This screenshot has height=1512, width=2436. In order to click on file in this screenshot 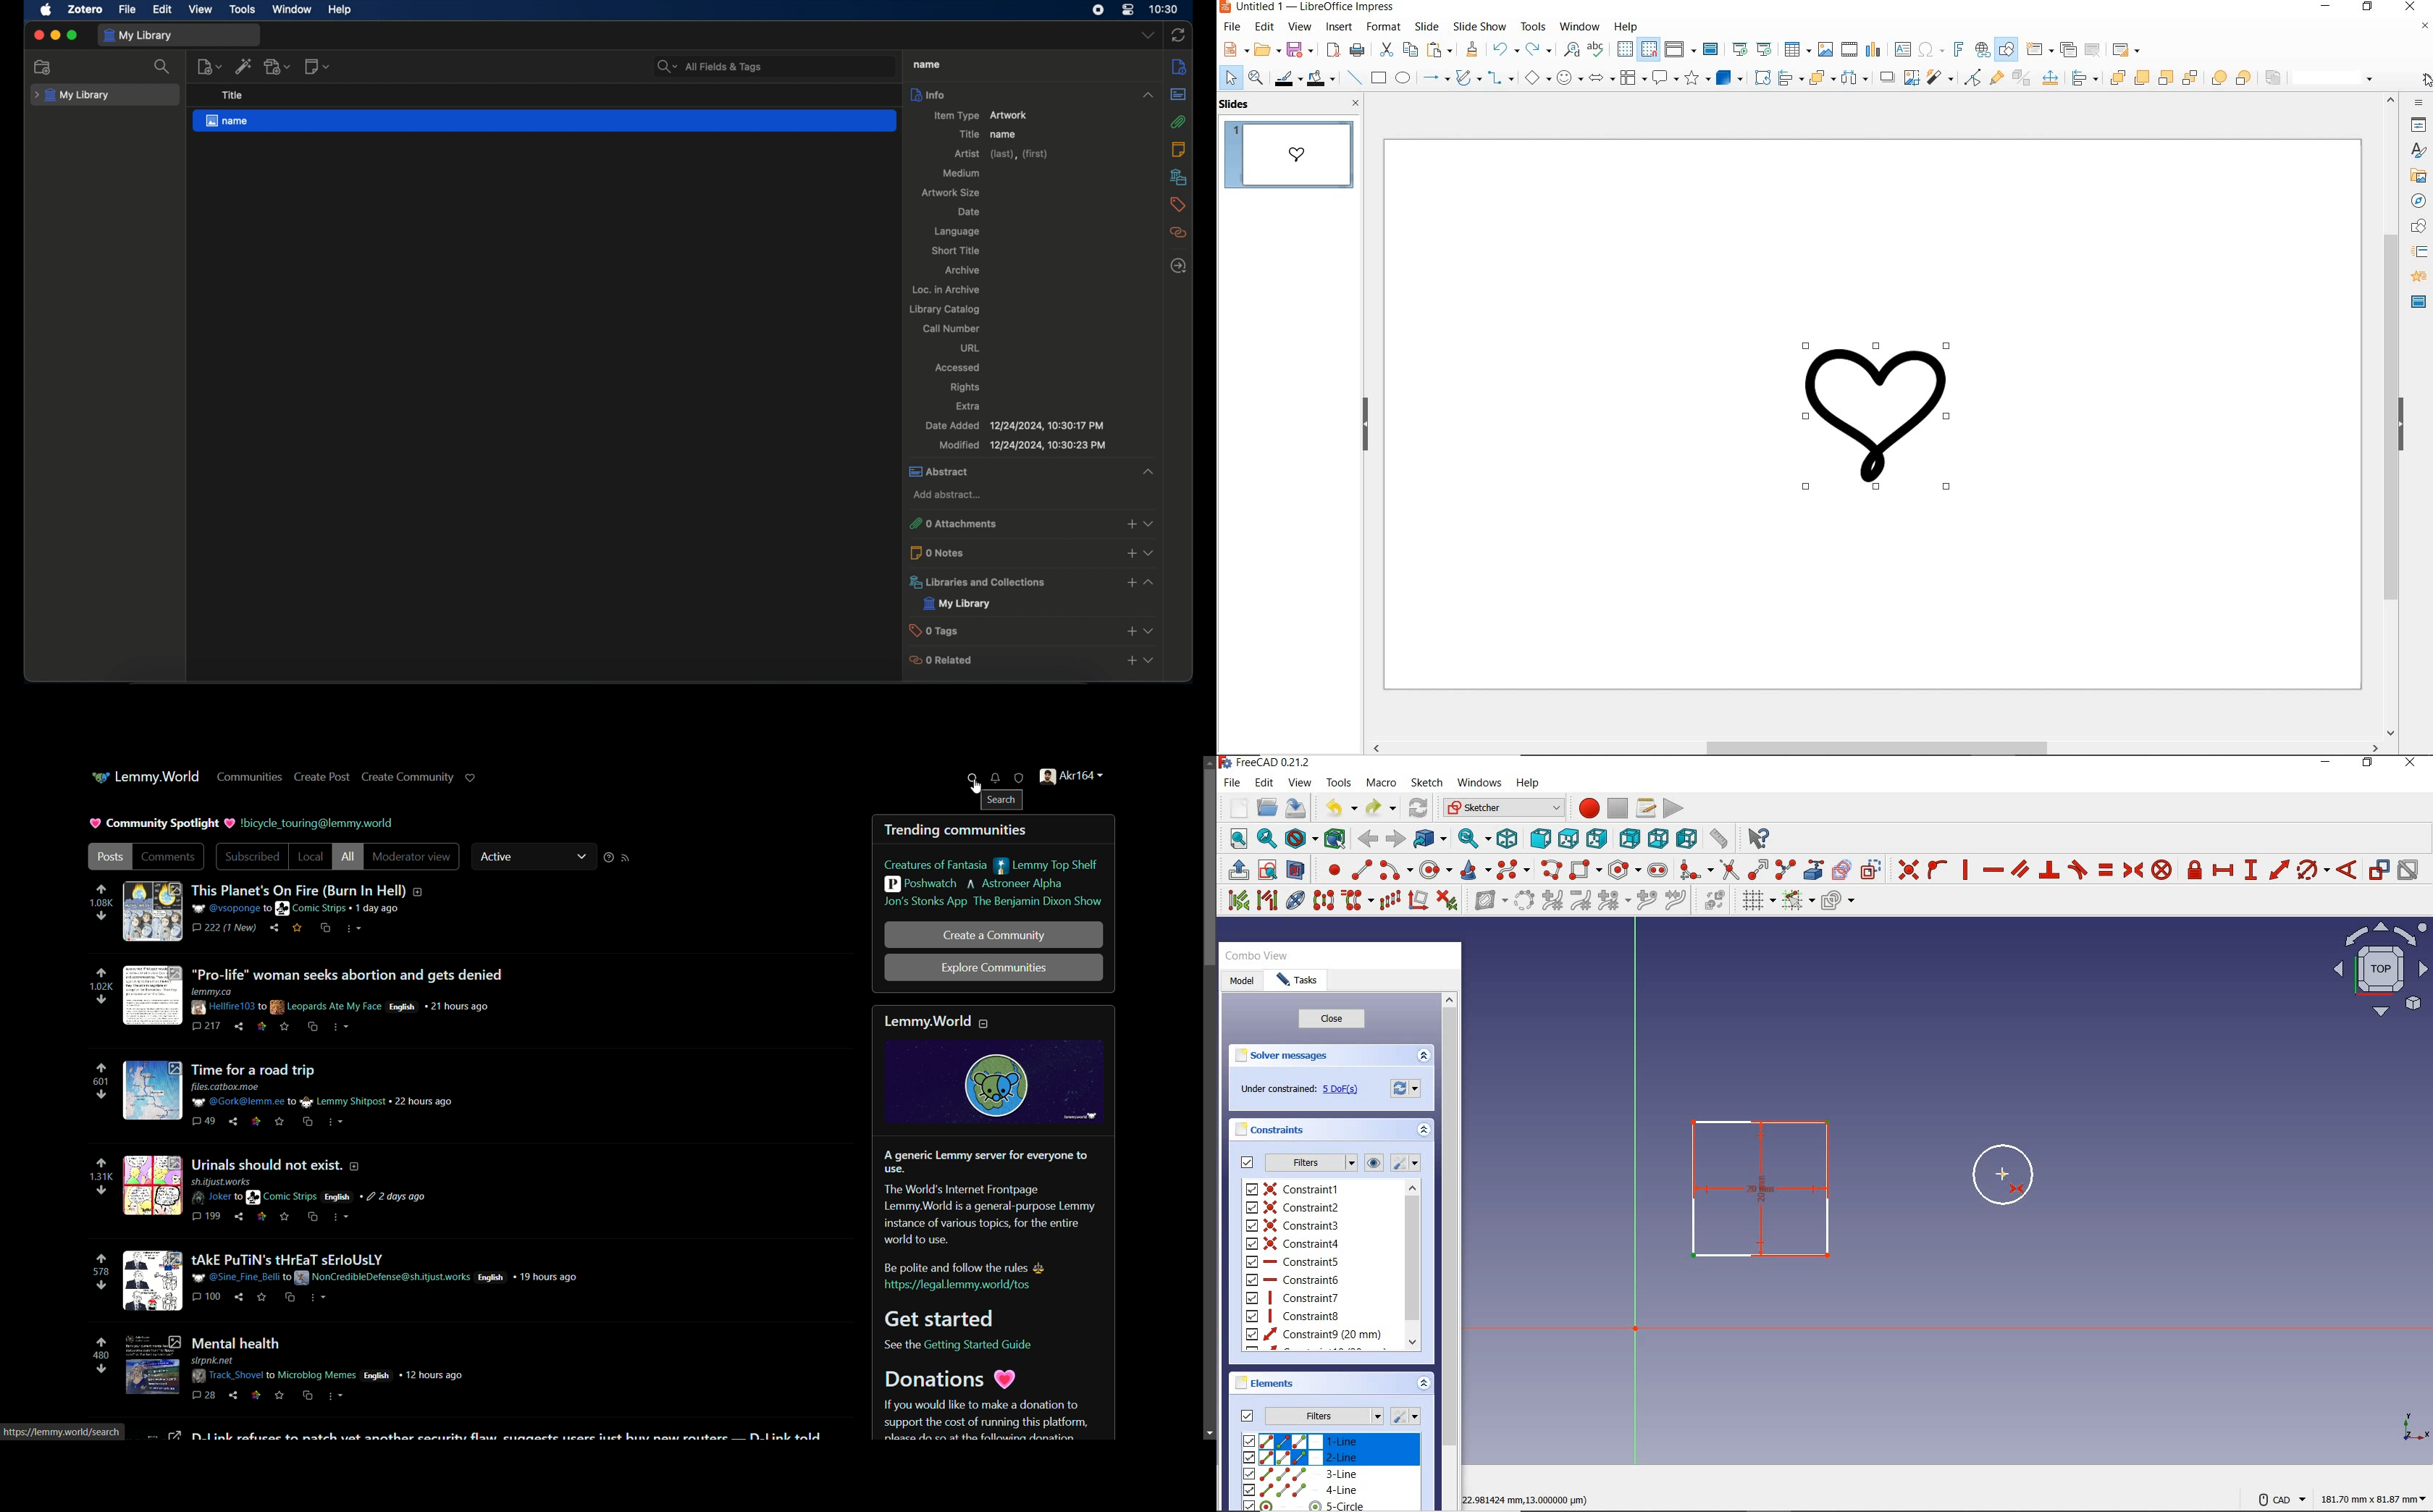, I will do `click(1232, 28)`.